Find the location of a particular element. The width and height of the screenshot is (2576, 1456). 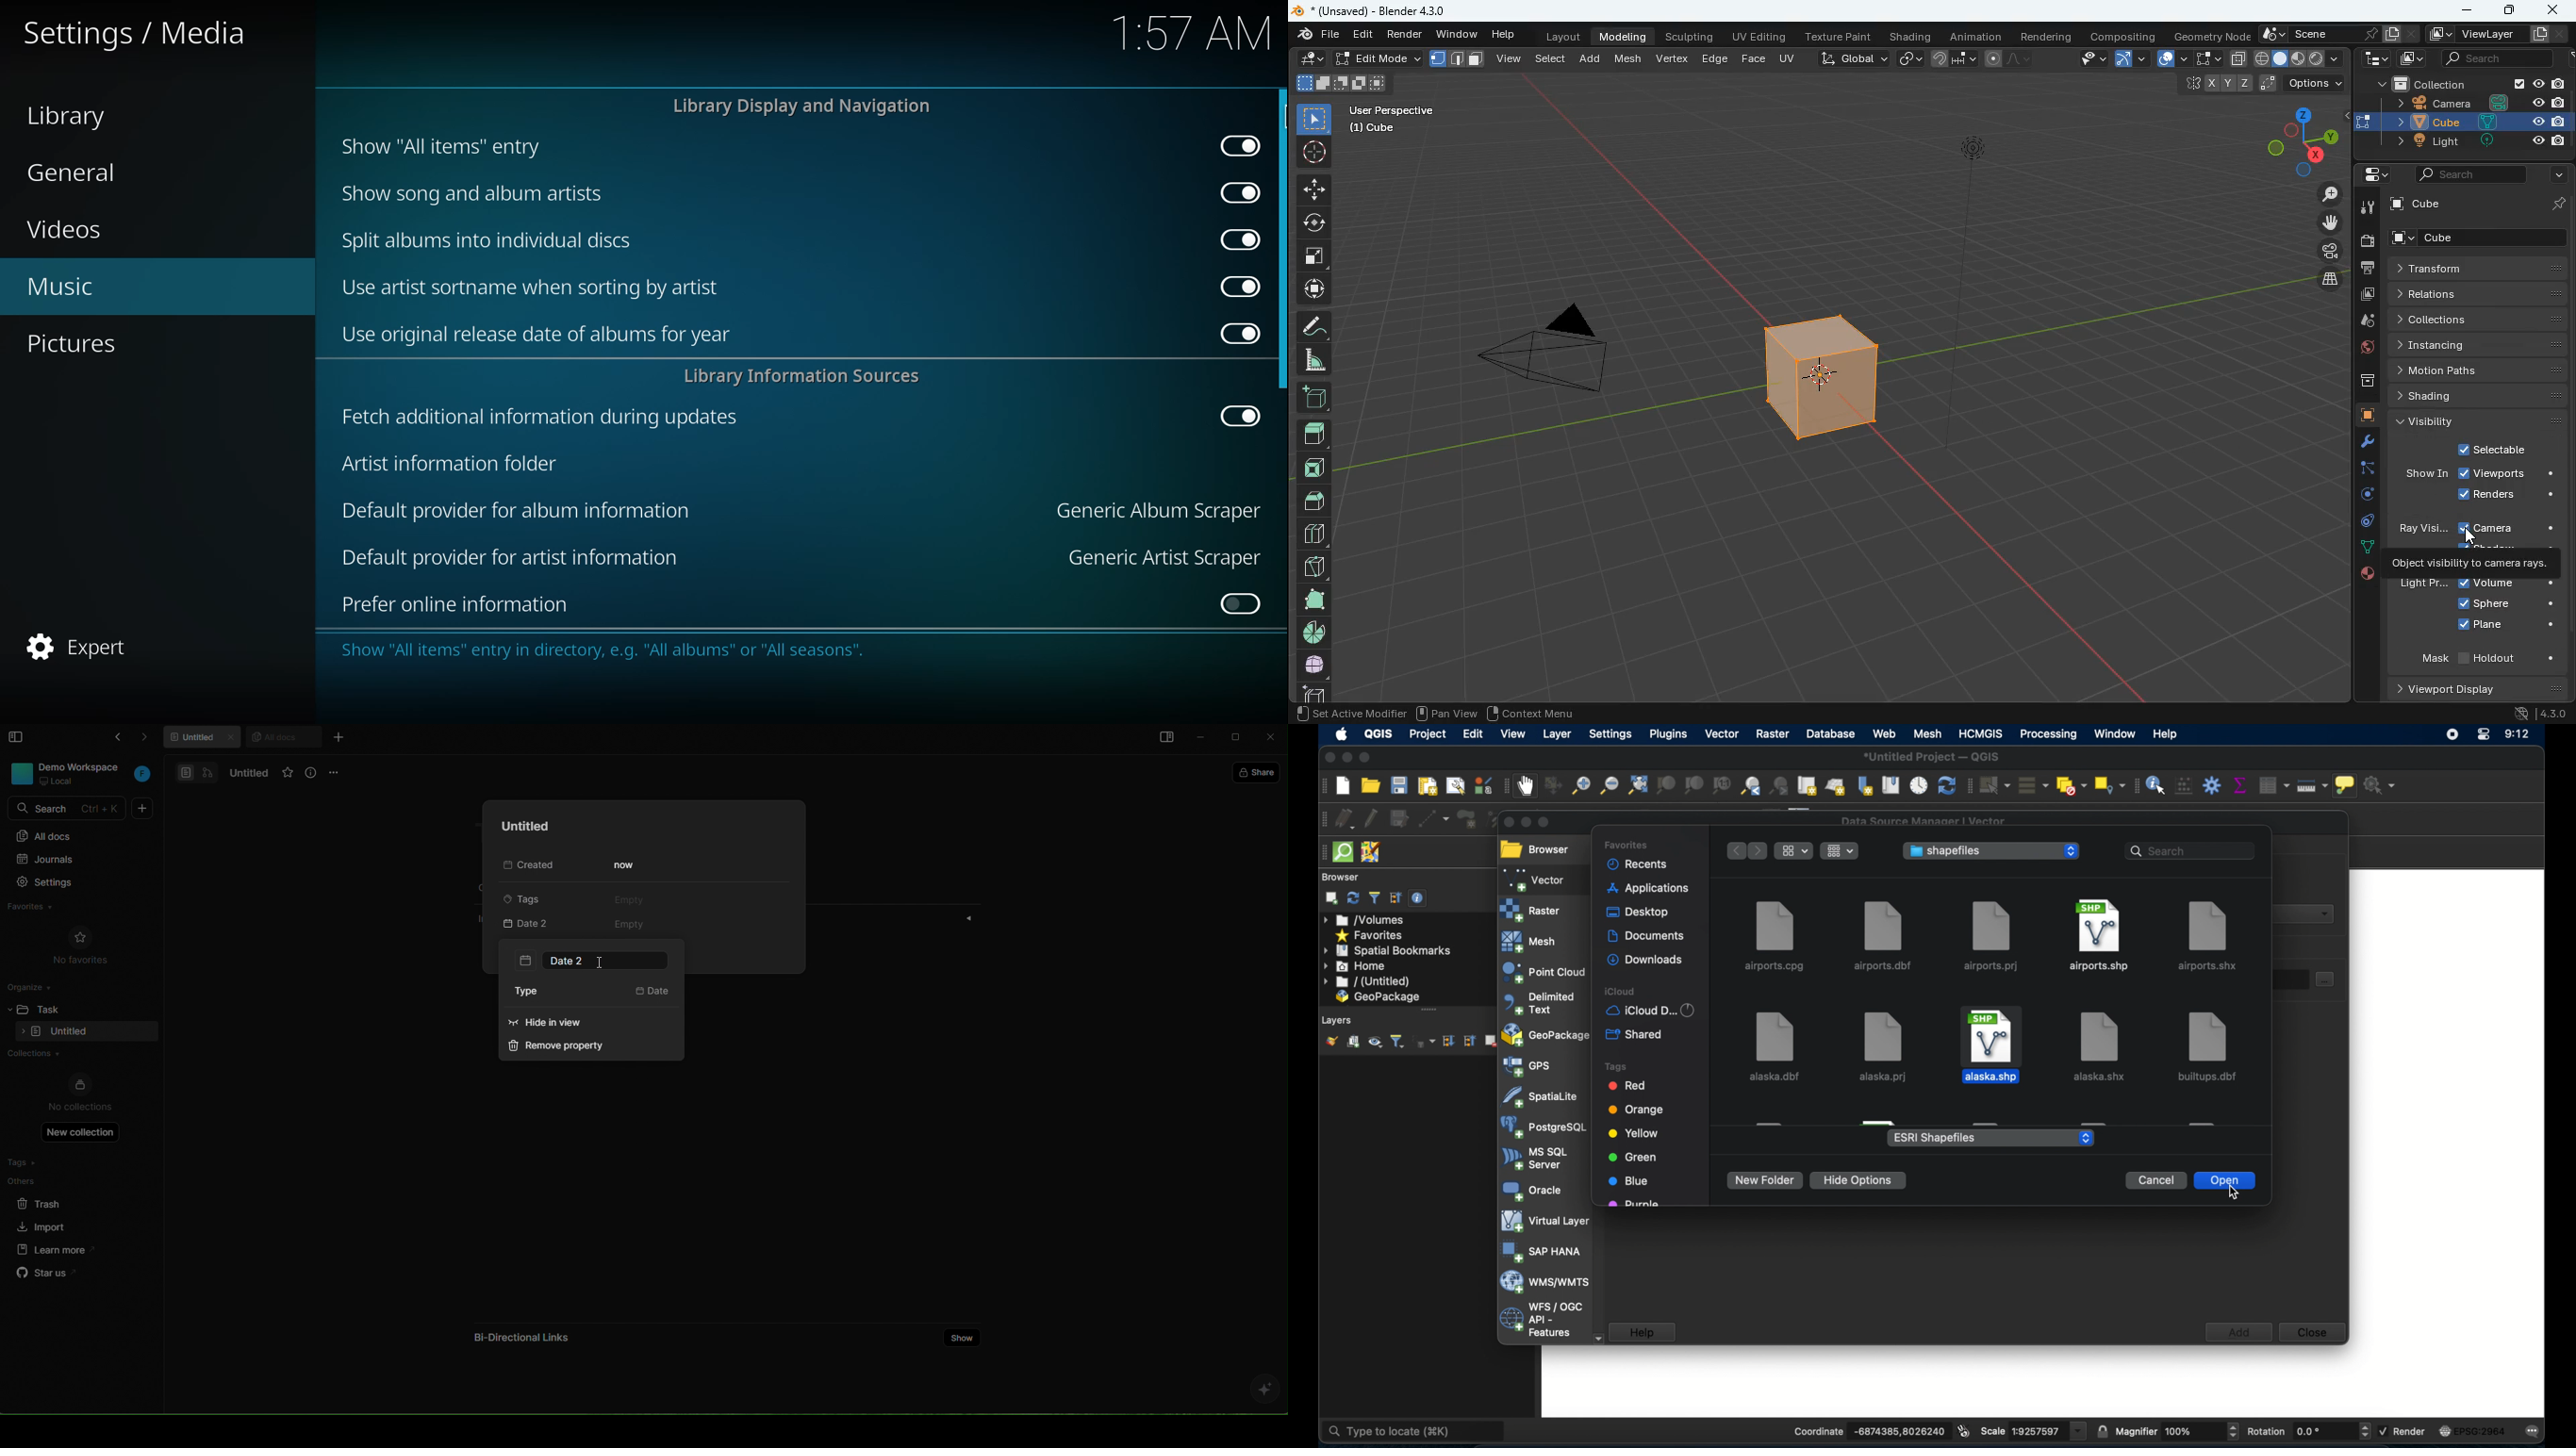

sculpting is located at coordinates (1691, 38).